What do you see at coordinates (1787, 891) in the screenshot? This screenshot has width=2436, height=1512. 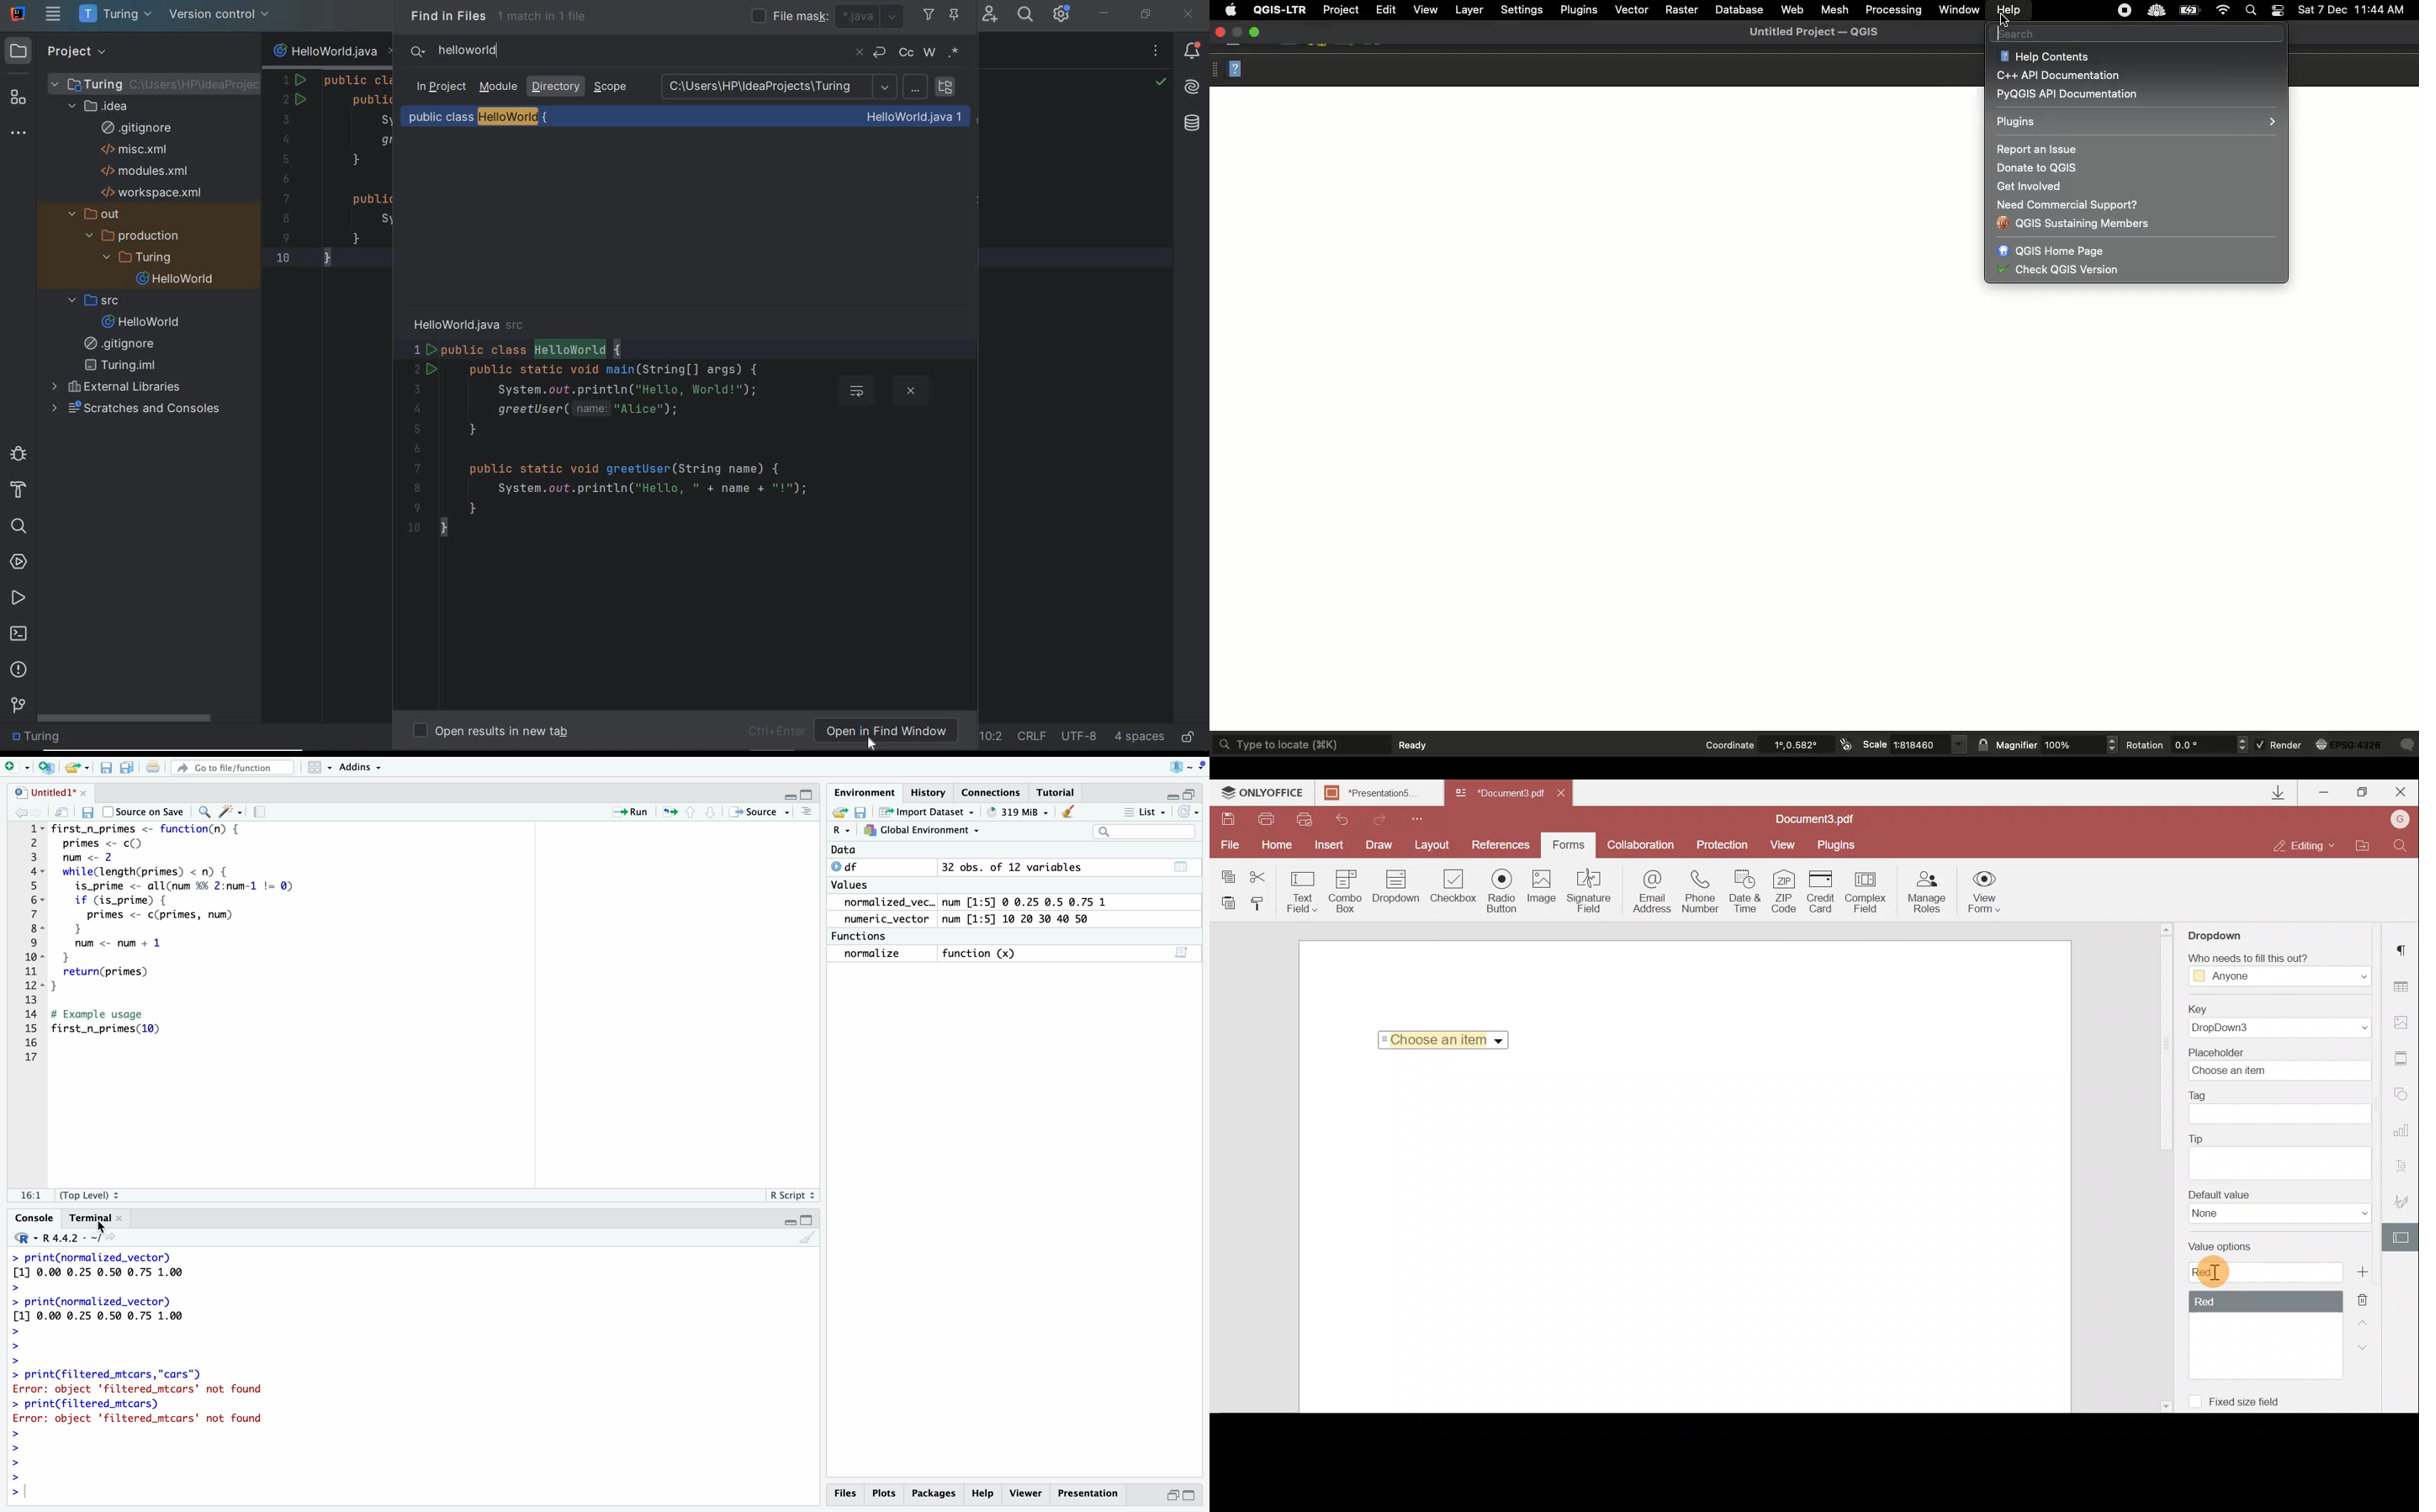 I see `ZIP code` at bounding box center [1787, 891].